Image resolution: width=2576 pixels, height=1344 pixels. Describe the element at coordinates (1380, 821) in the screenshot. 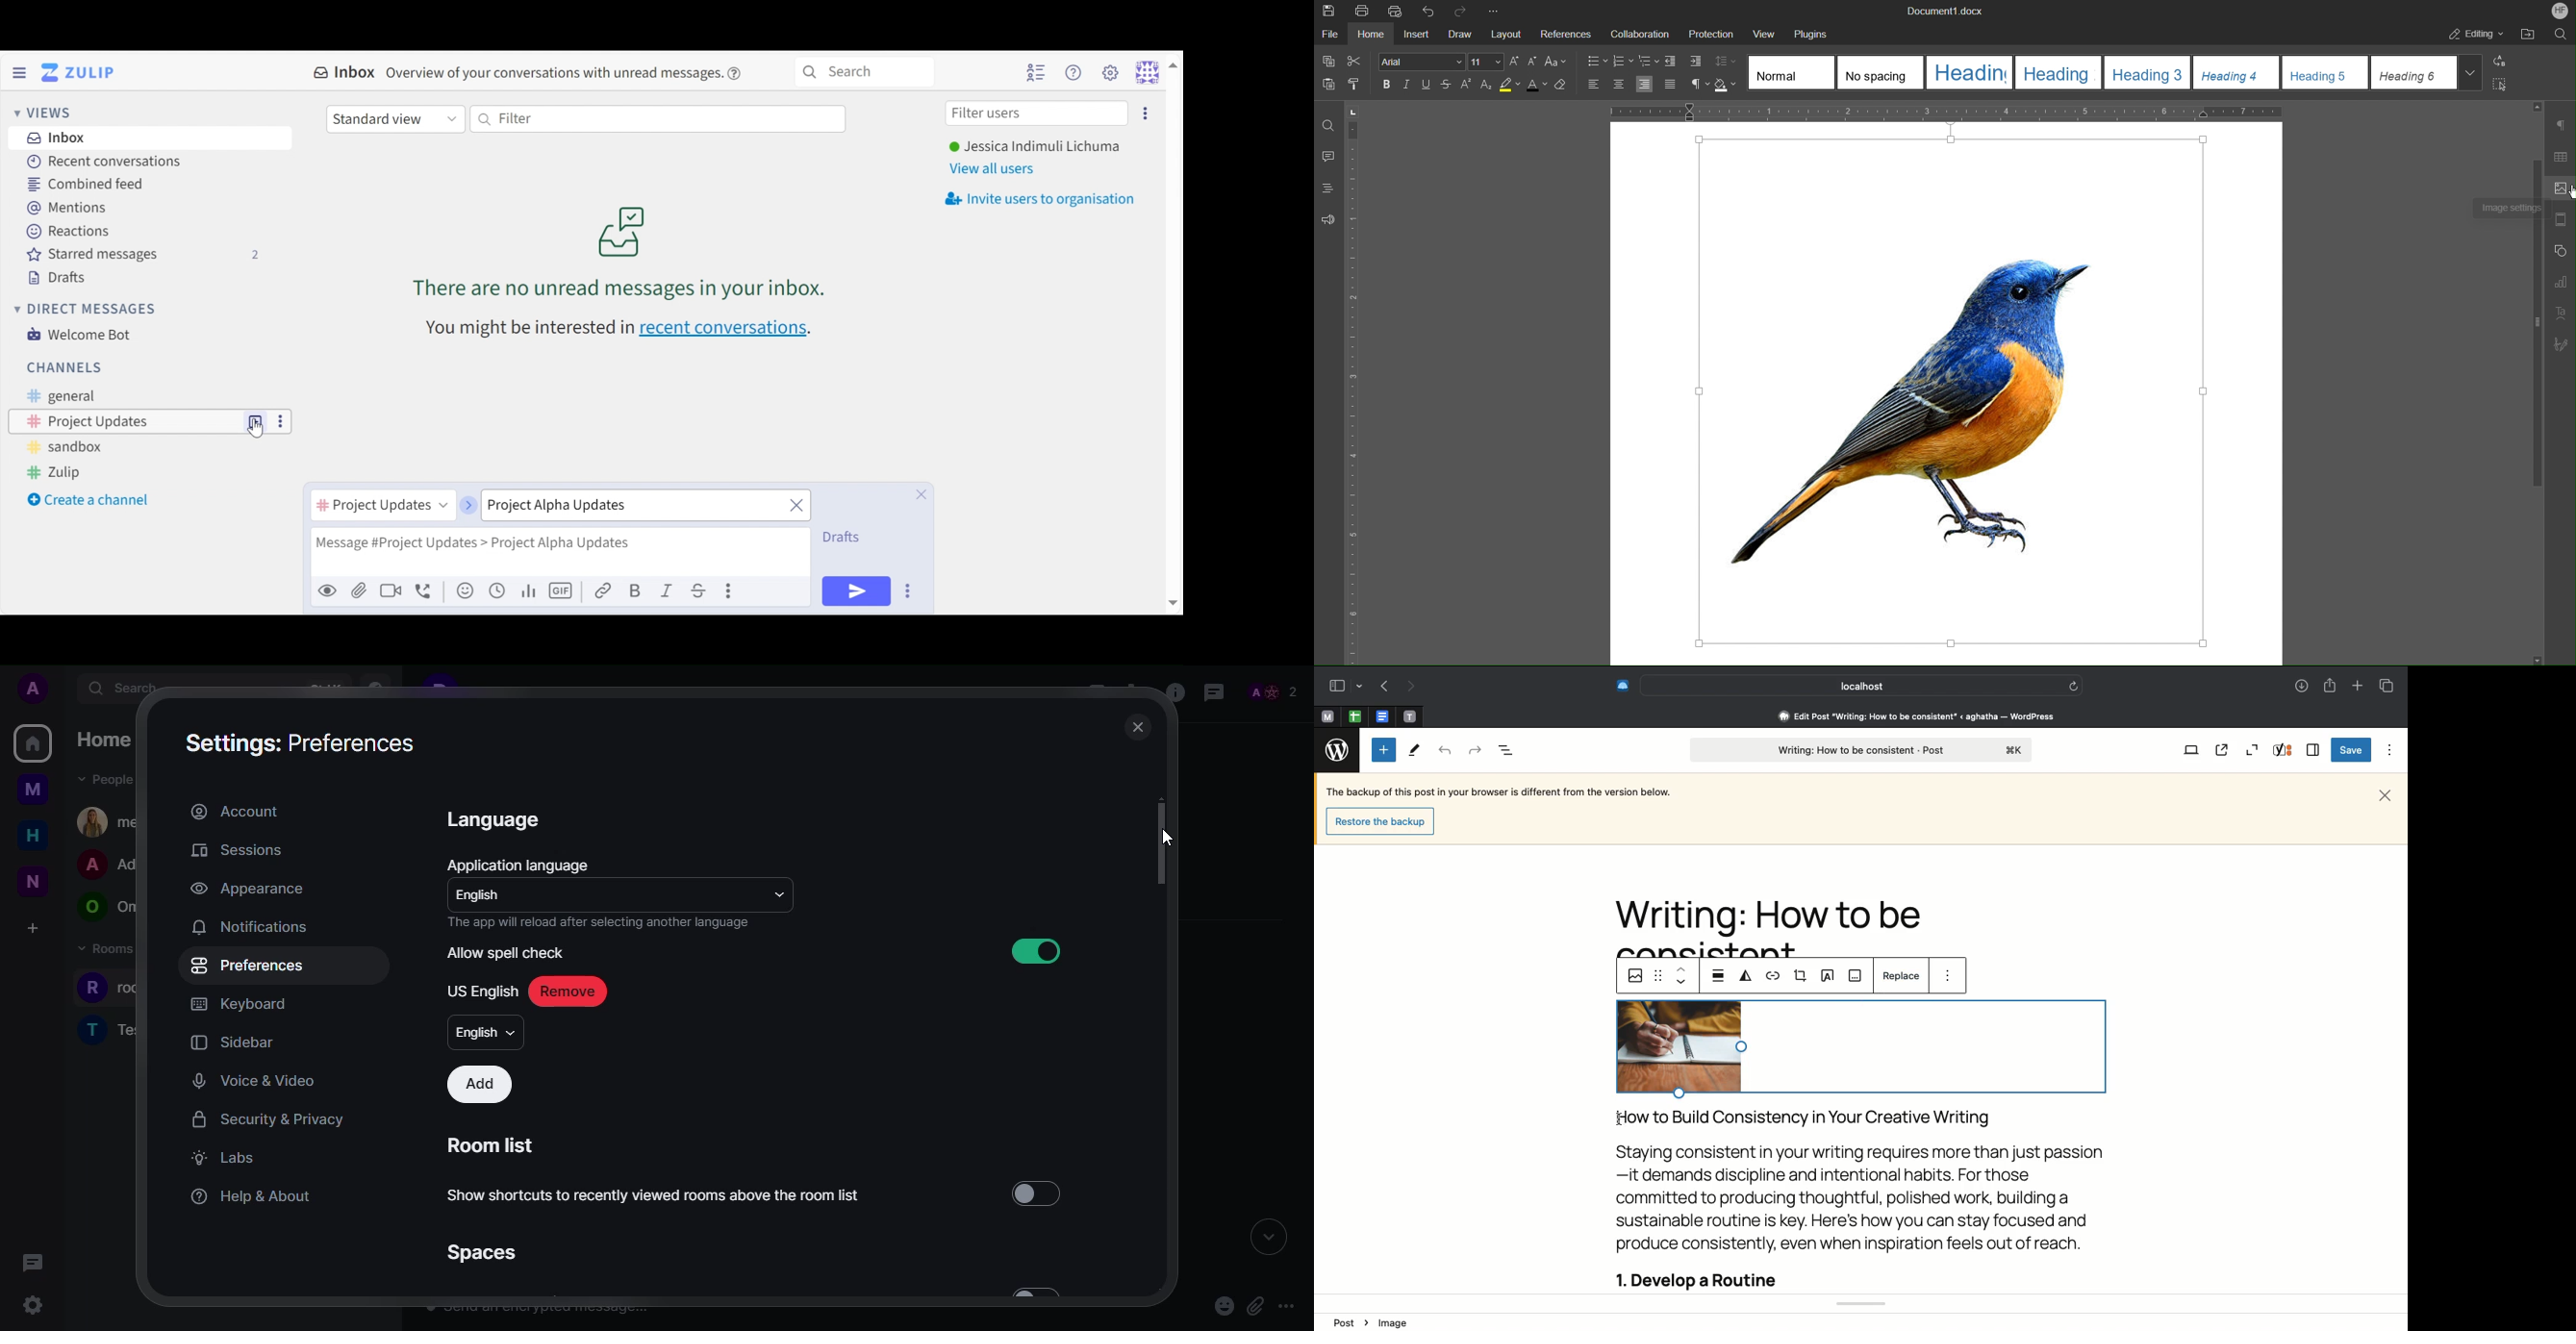

I see `restore the backup` at that location.